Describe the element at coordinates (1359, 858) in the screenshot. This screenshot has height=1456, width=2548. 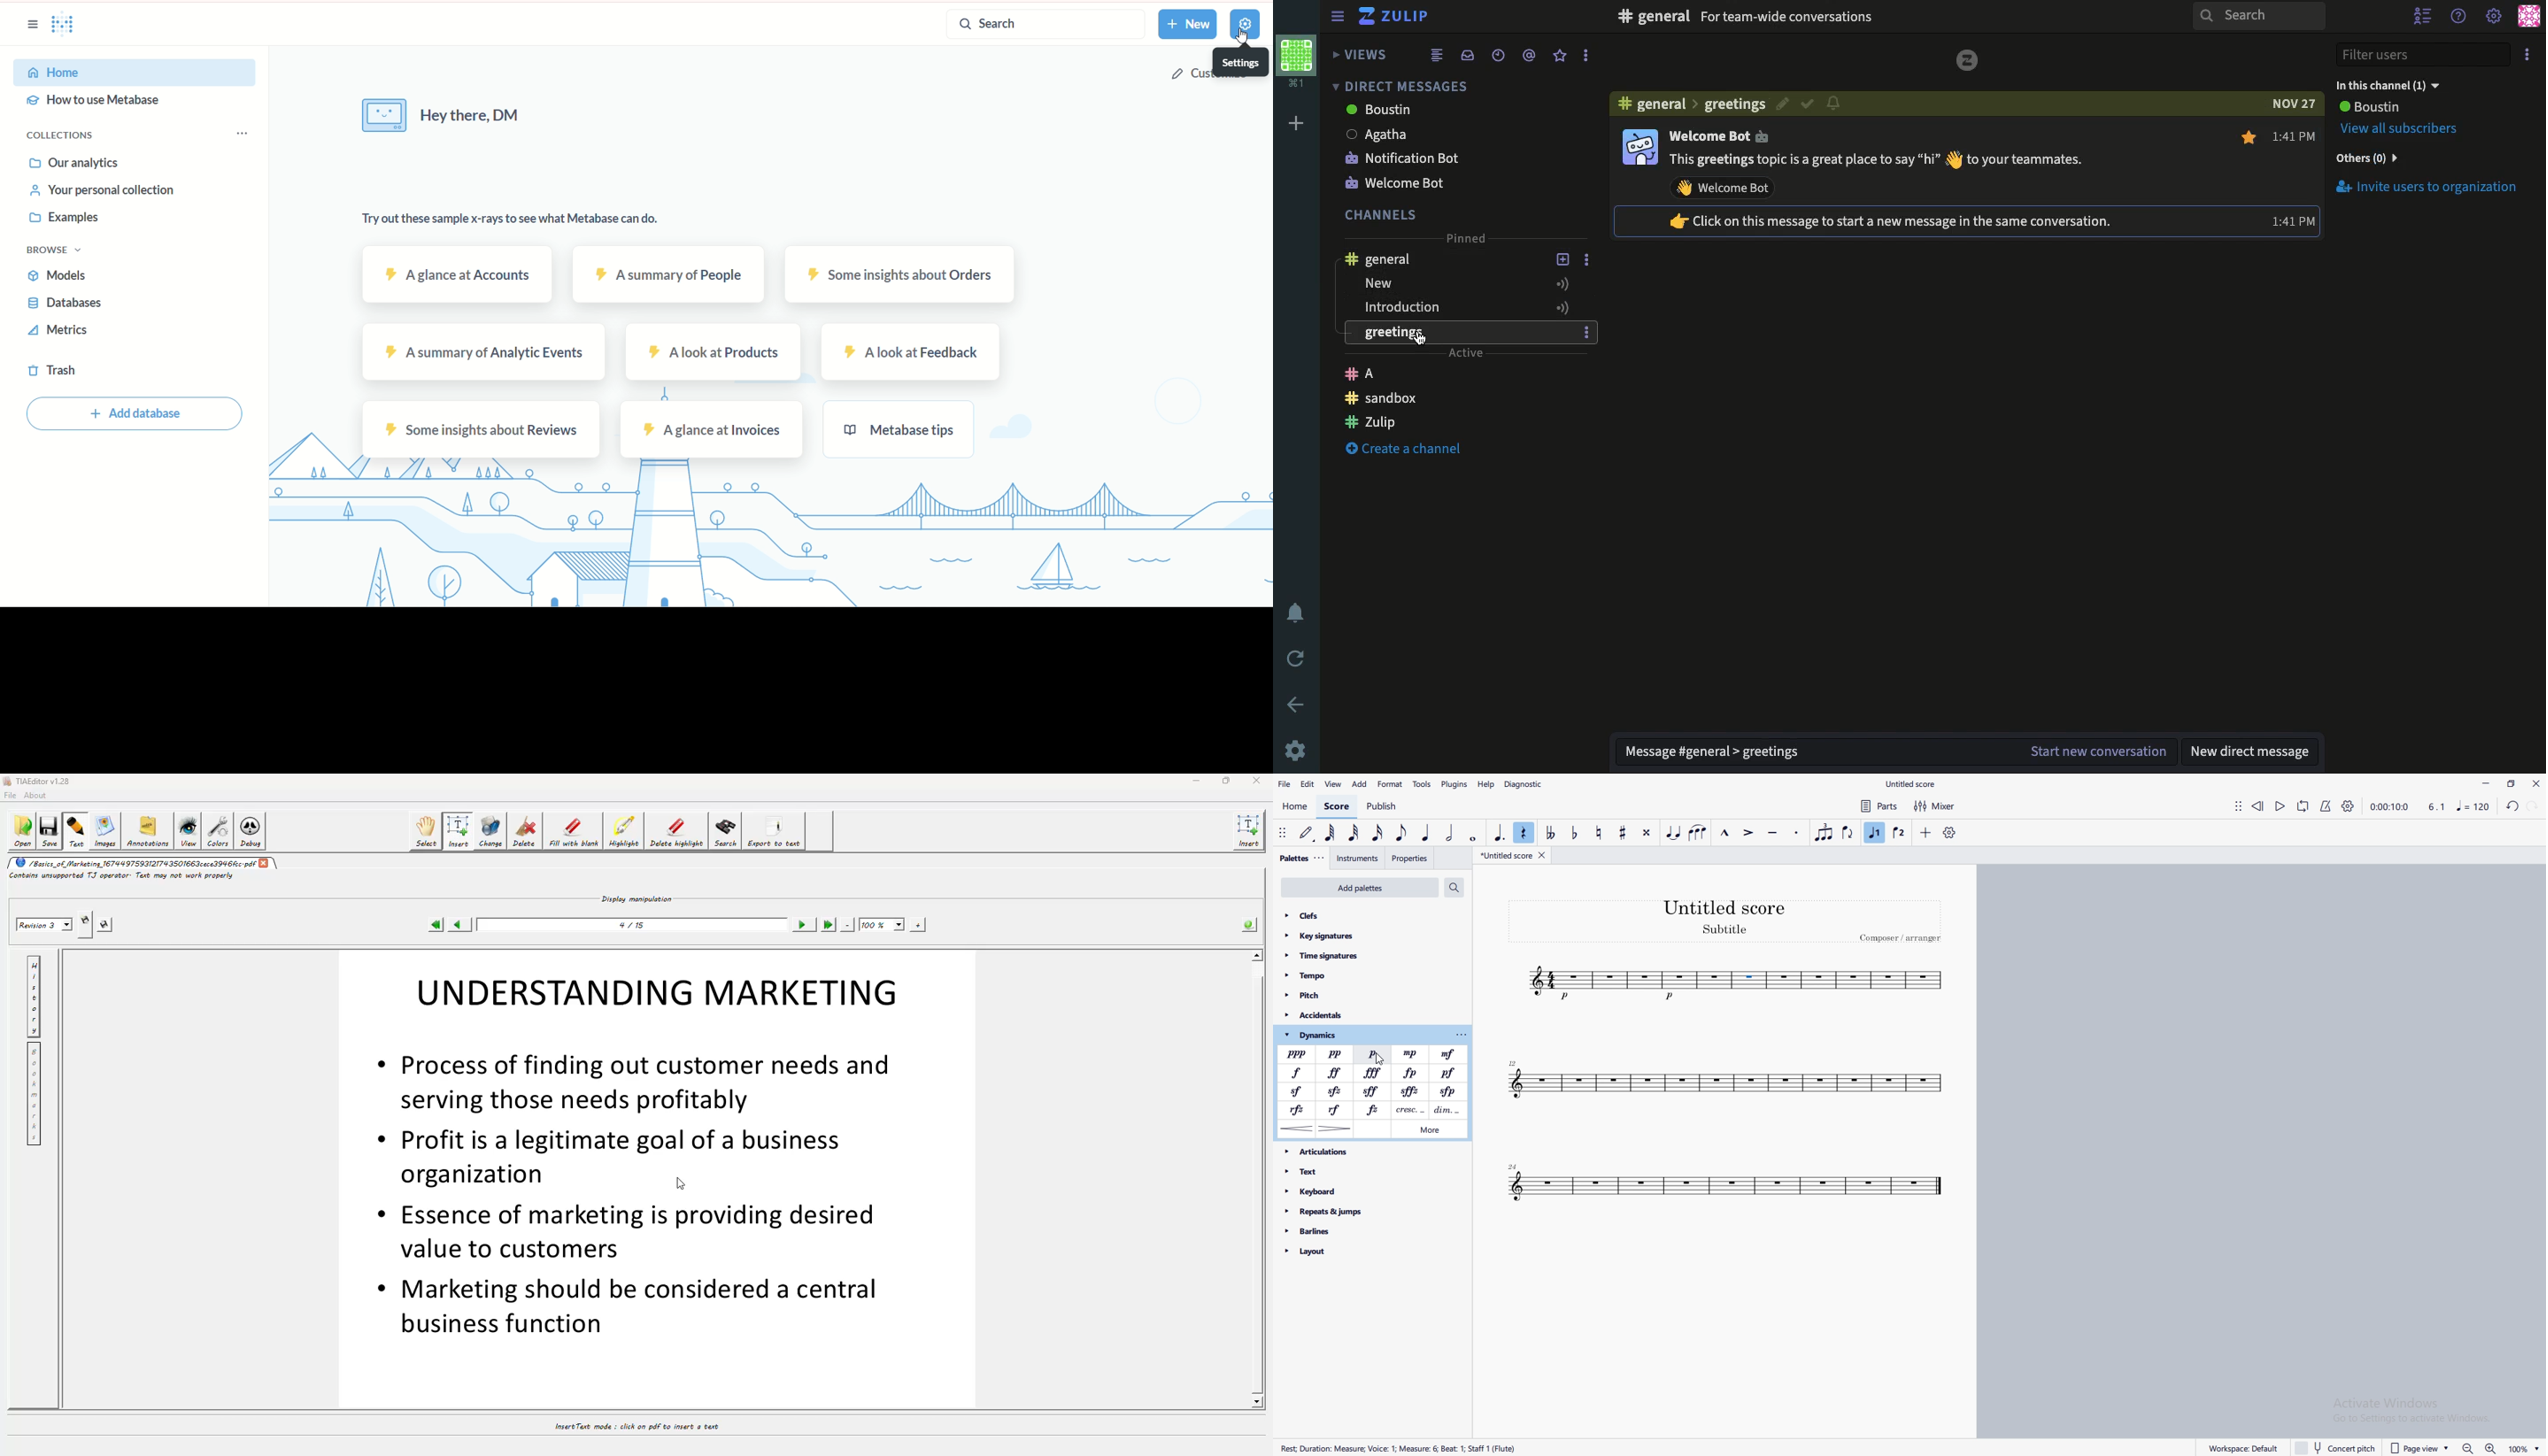
I see `instruments` at that location.